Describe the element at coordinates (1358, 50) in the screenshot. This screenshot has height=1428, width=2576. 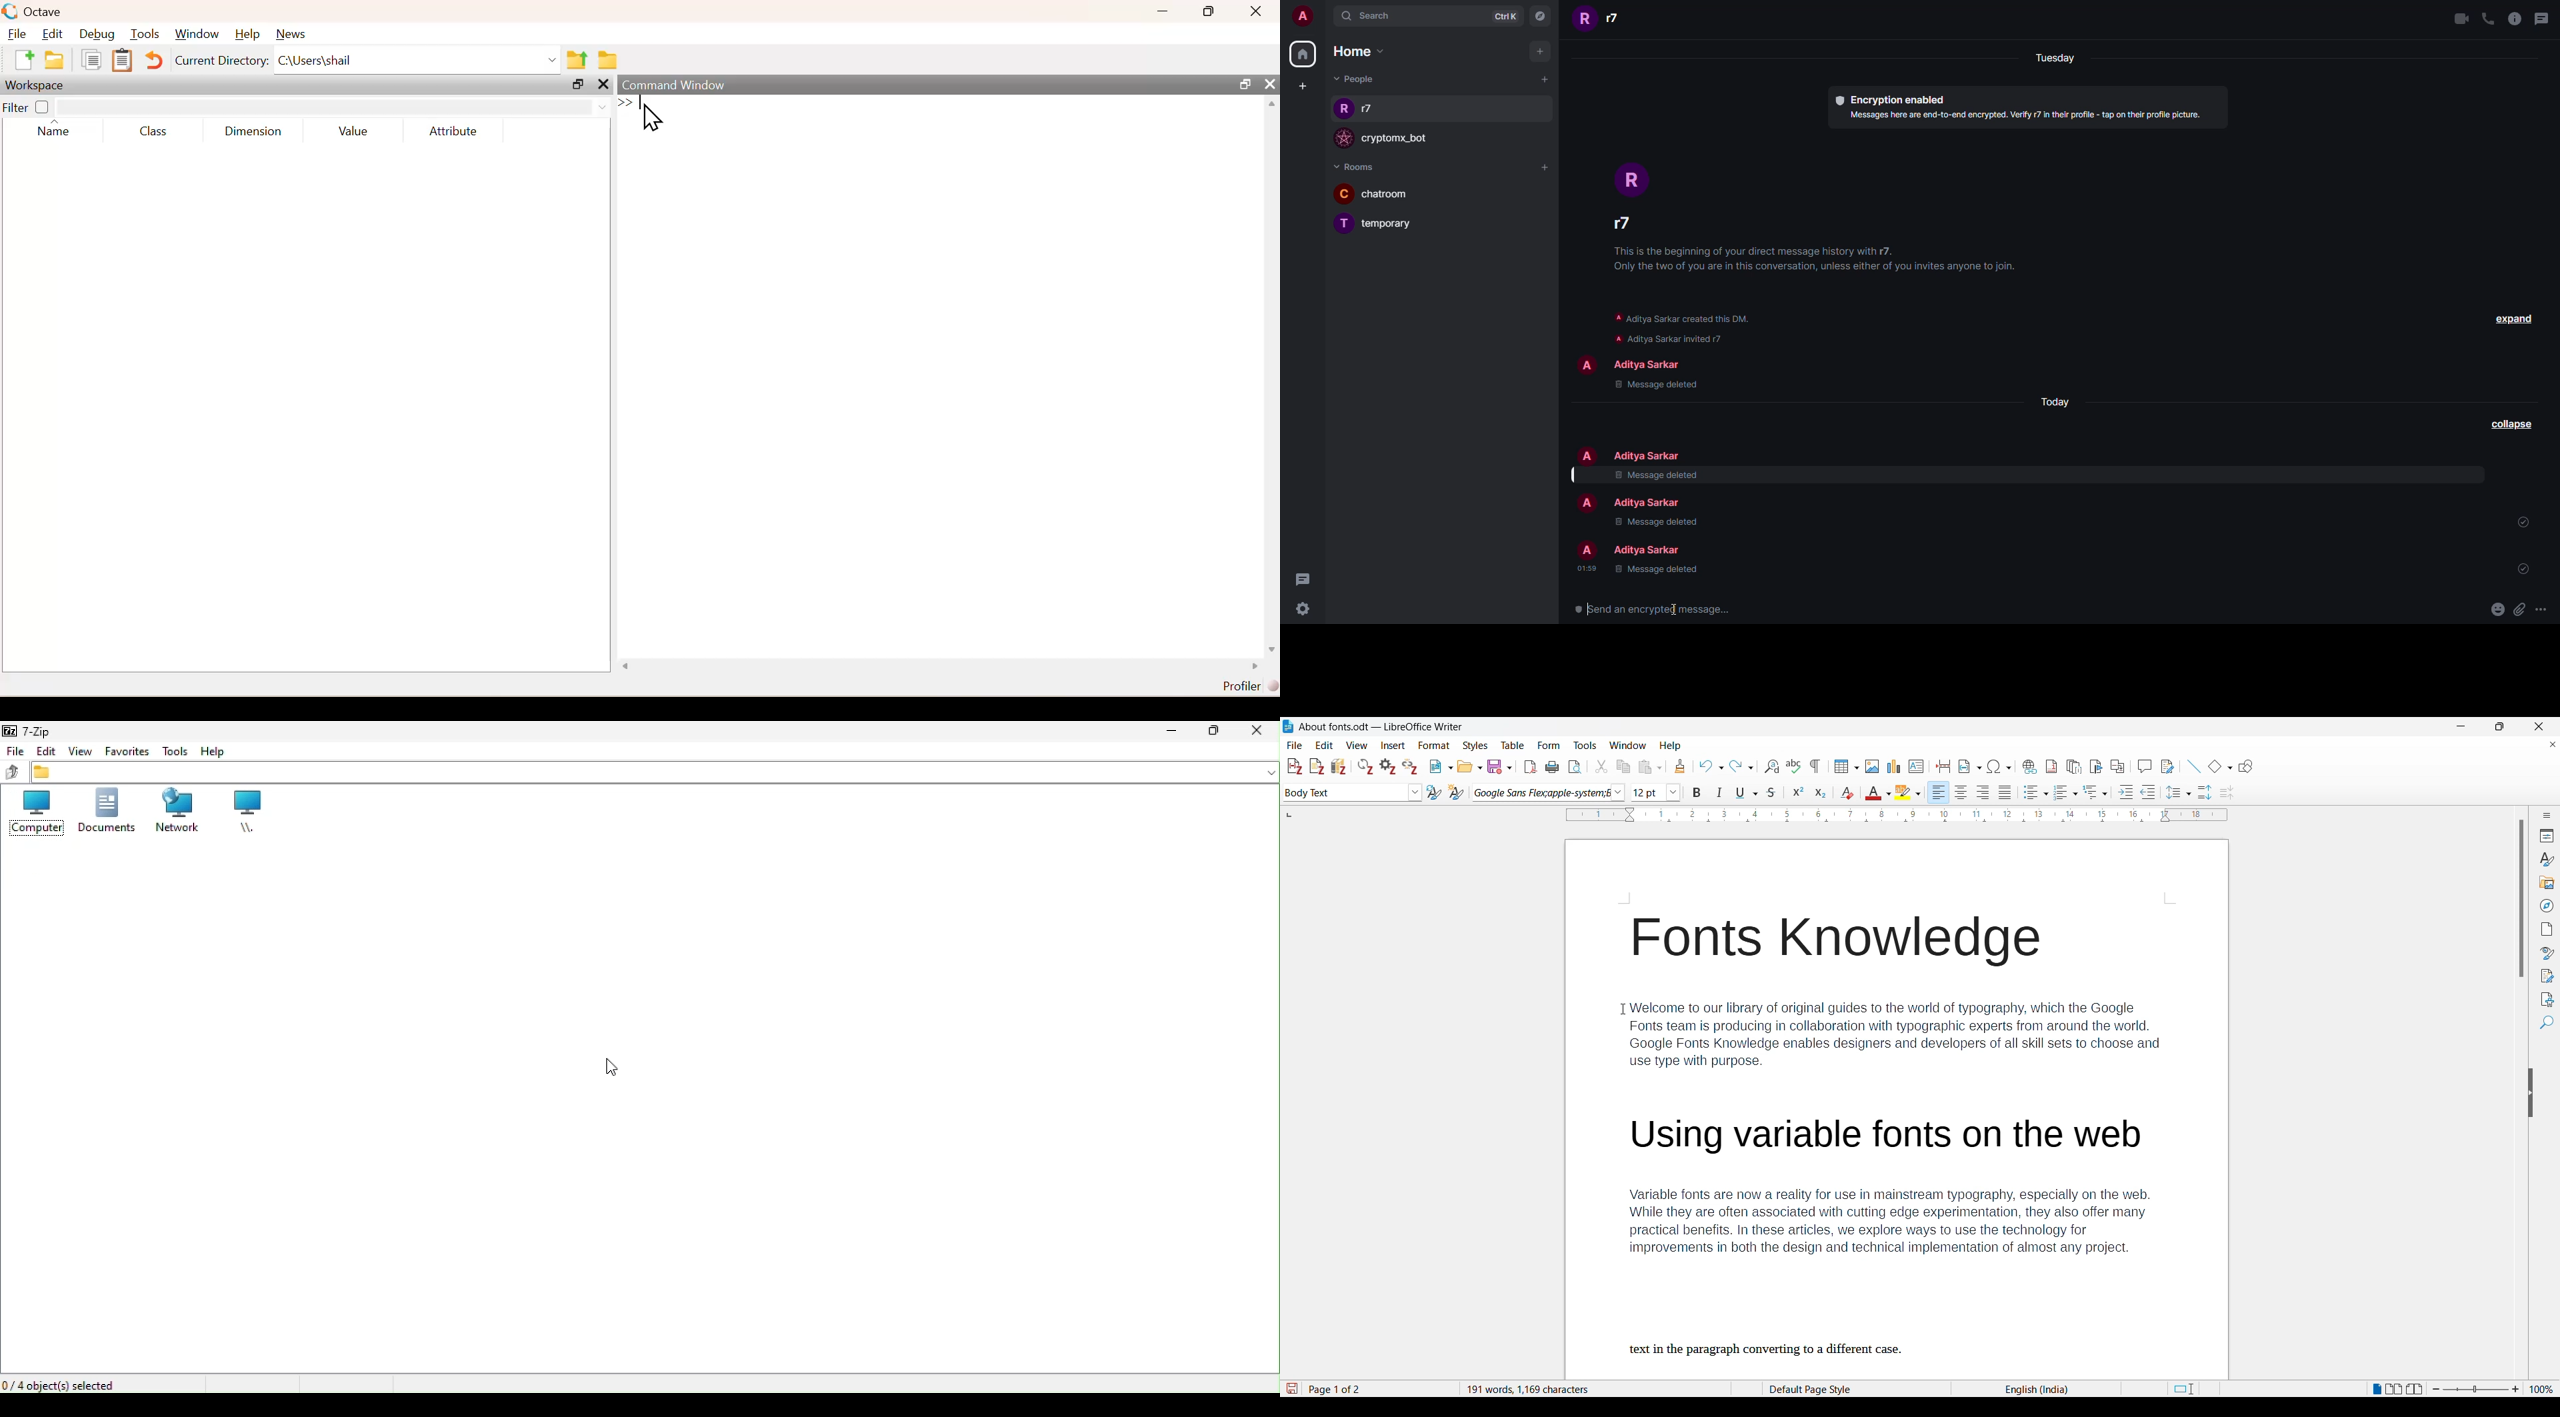
I see `home` at that location.